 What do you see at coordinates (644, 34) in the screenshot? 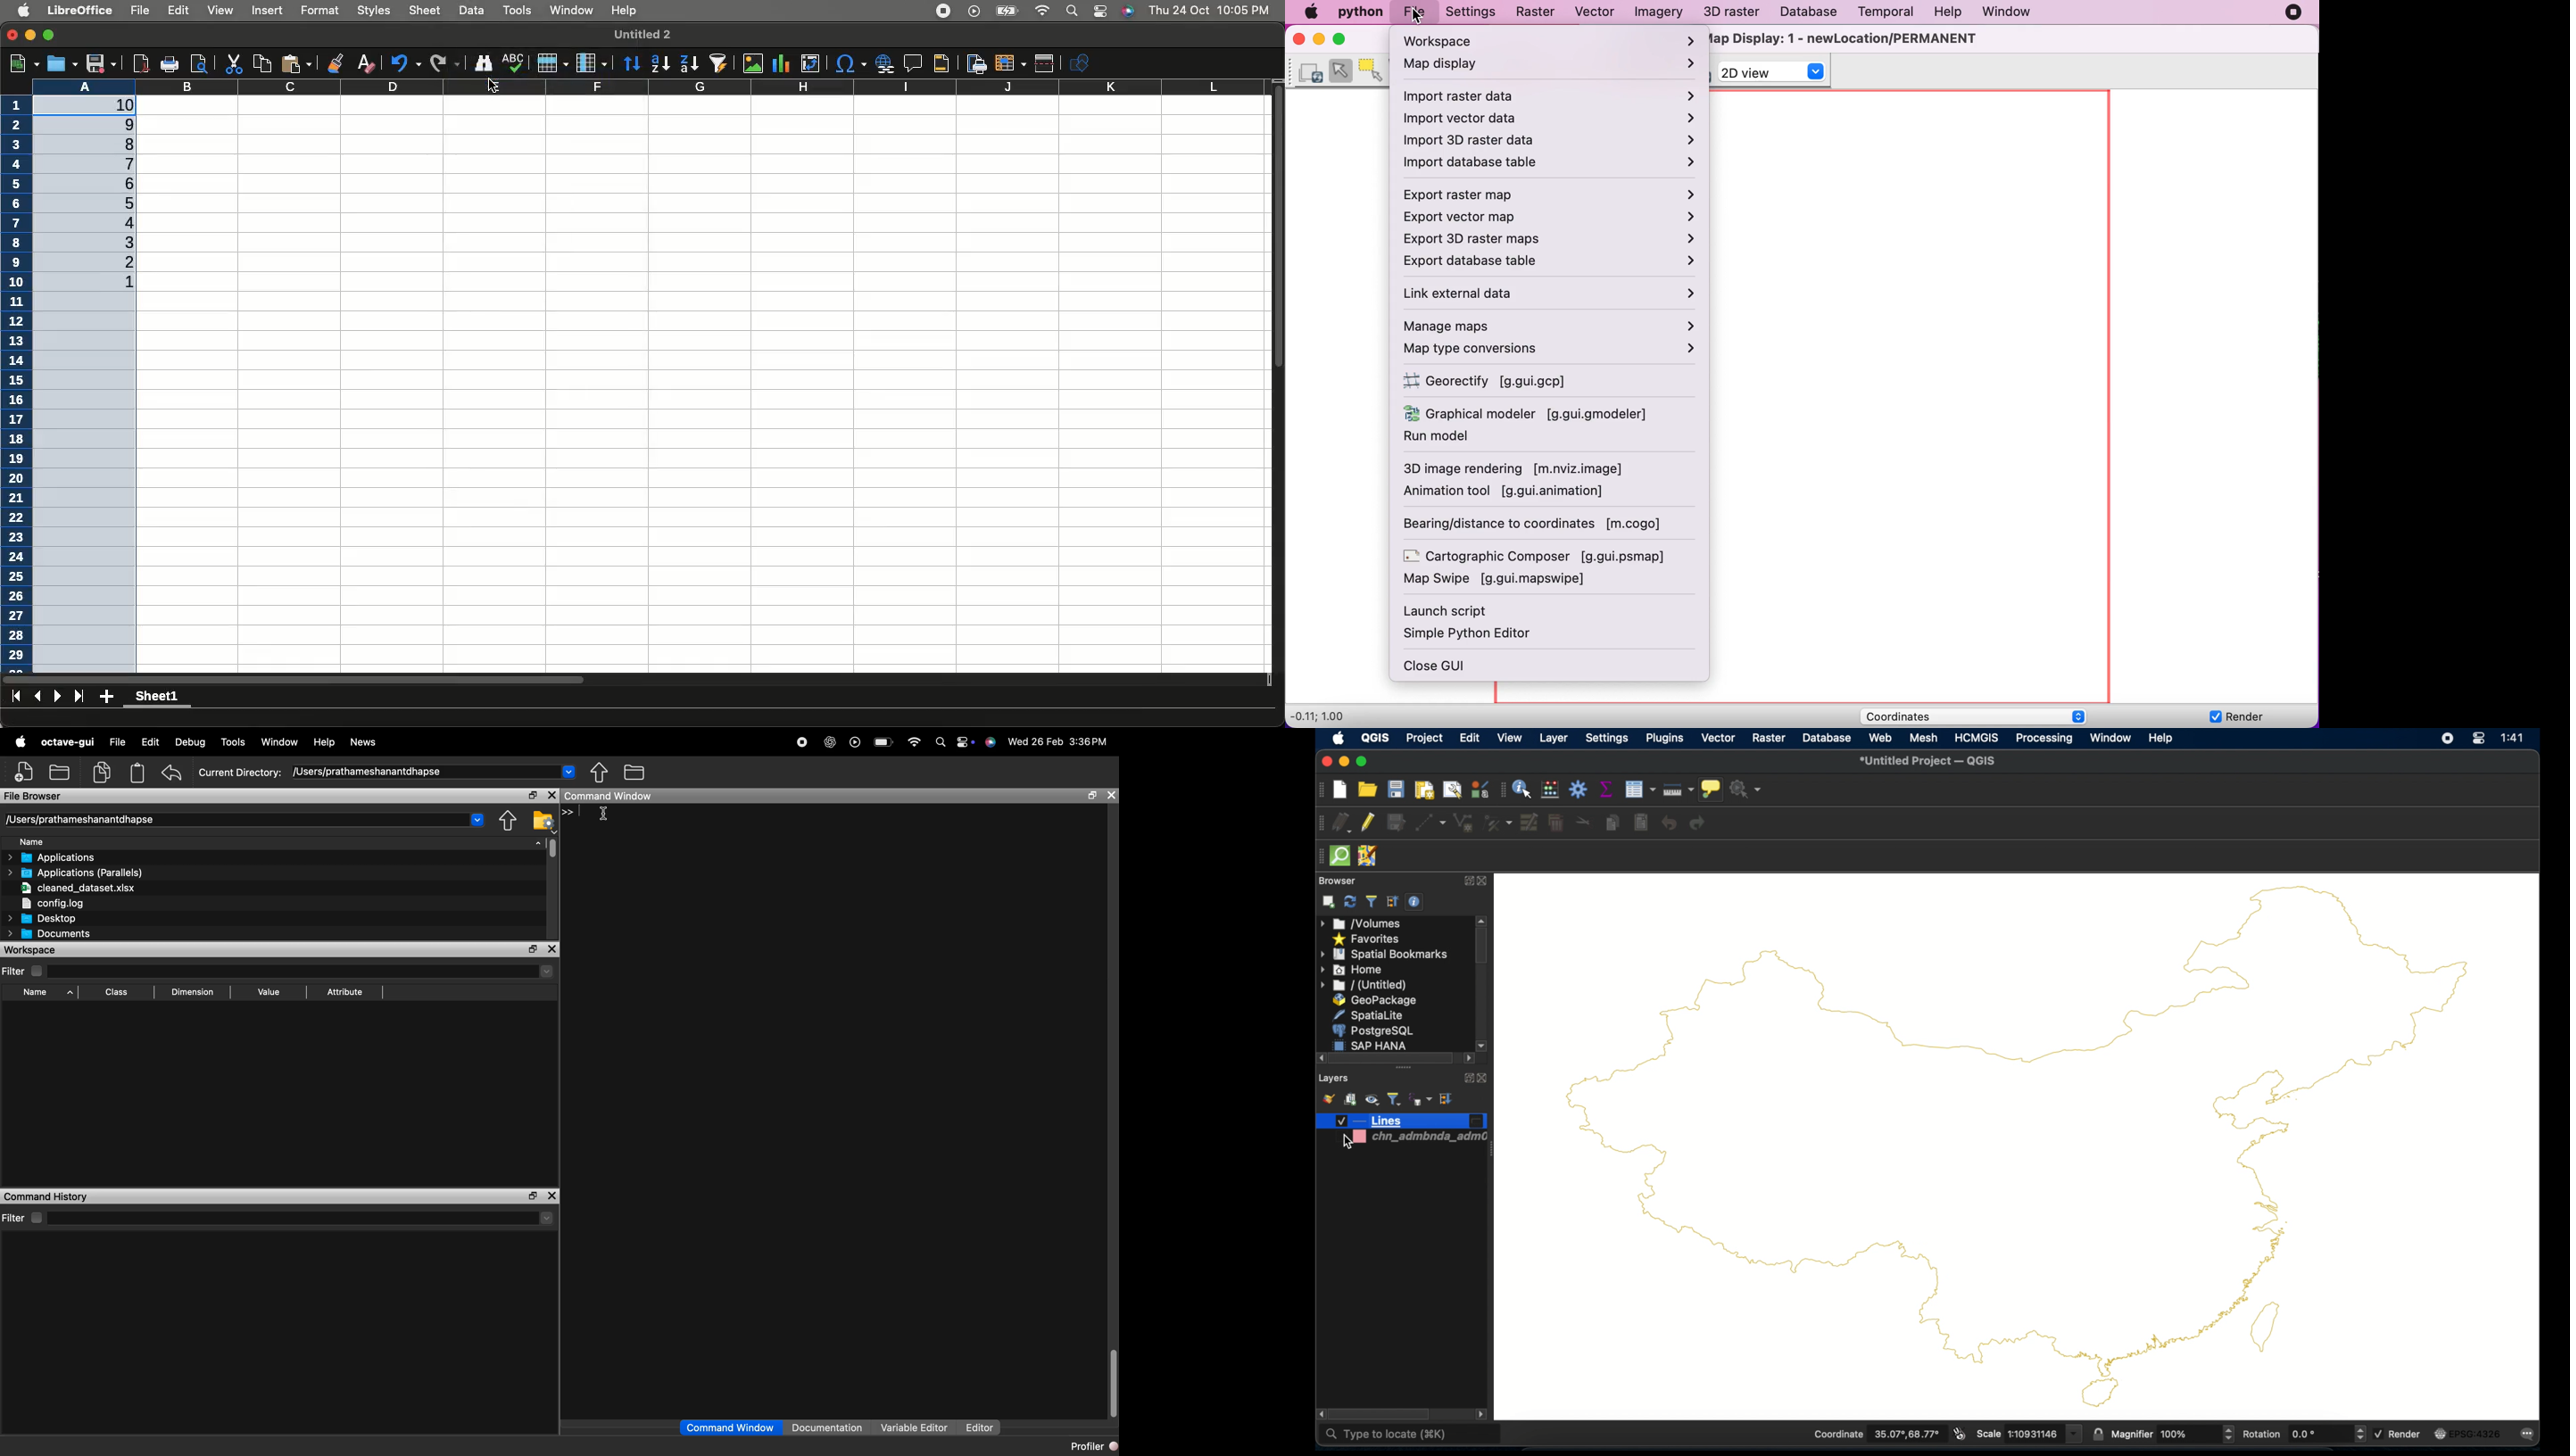
I see `Untitled 2` at bounding box center [644, 34].